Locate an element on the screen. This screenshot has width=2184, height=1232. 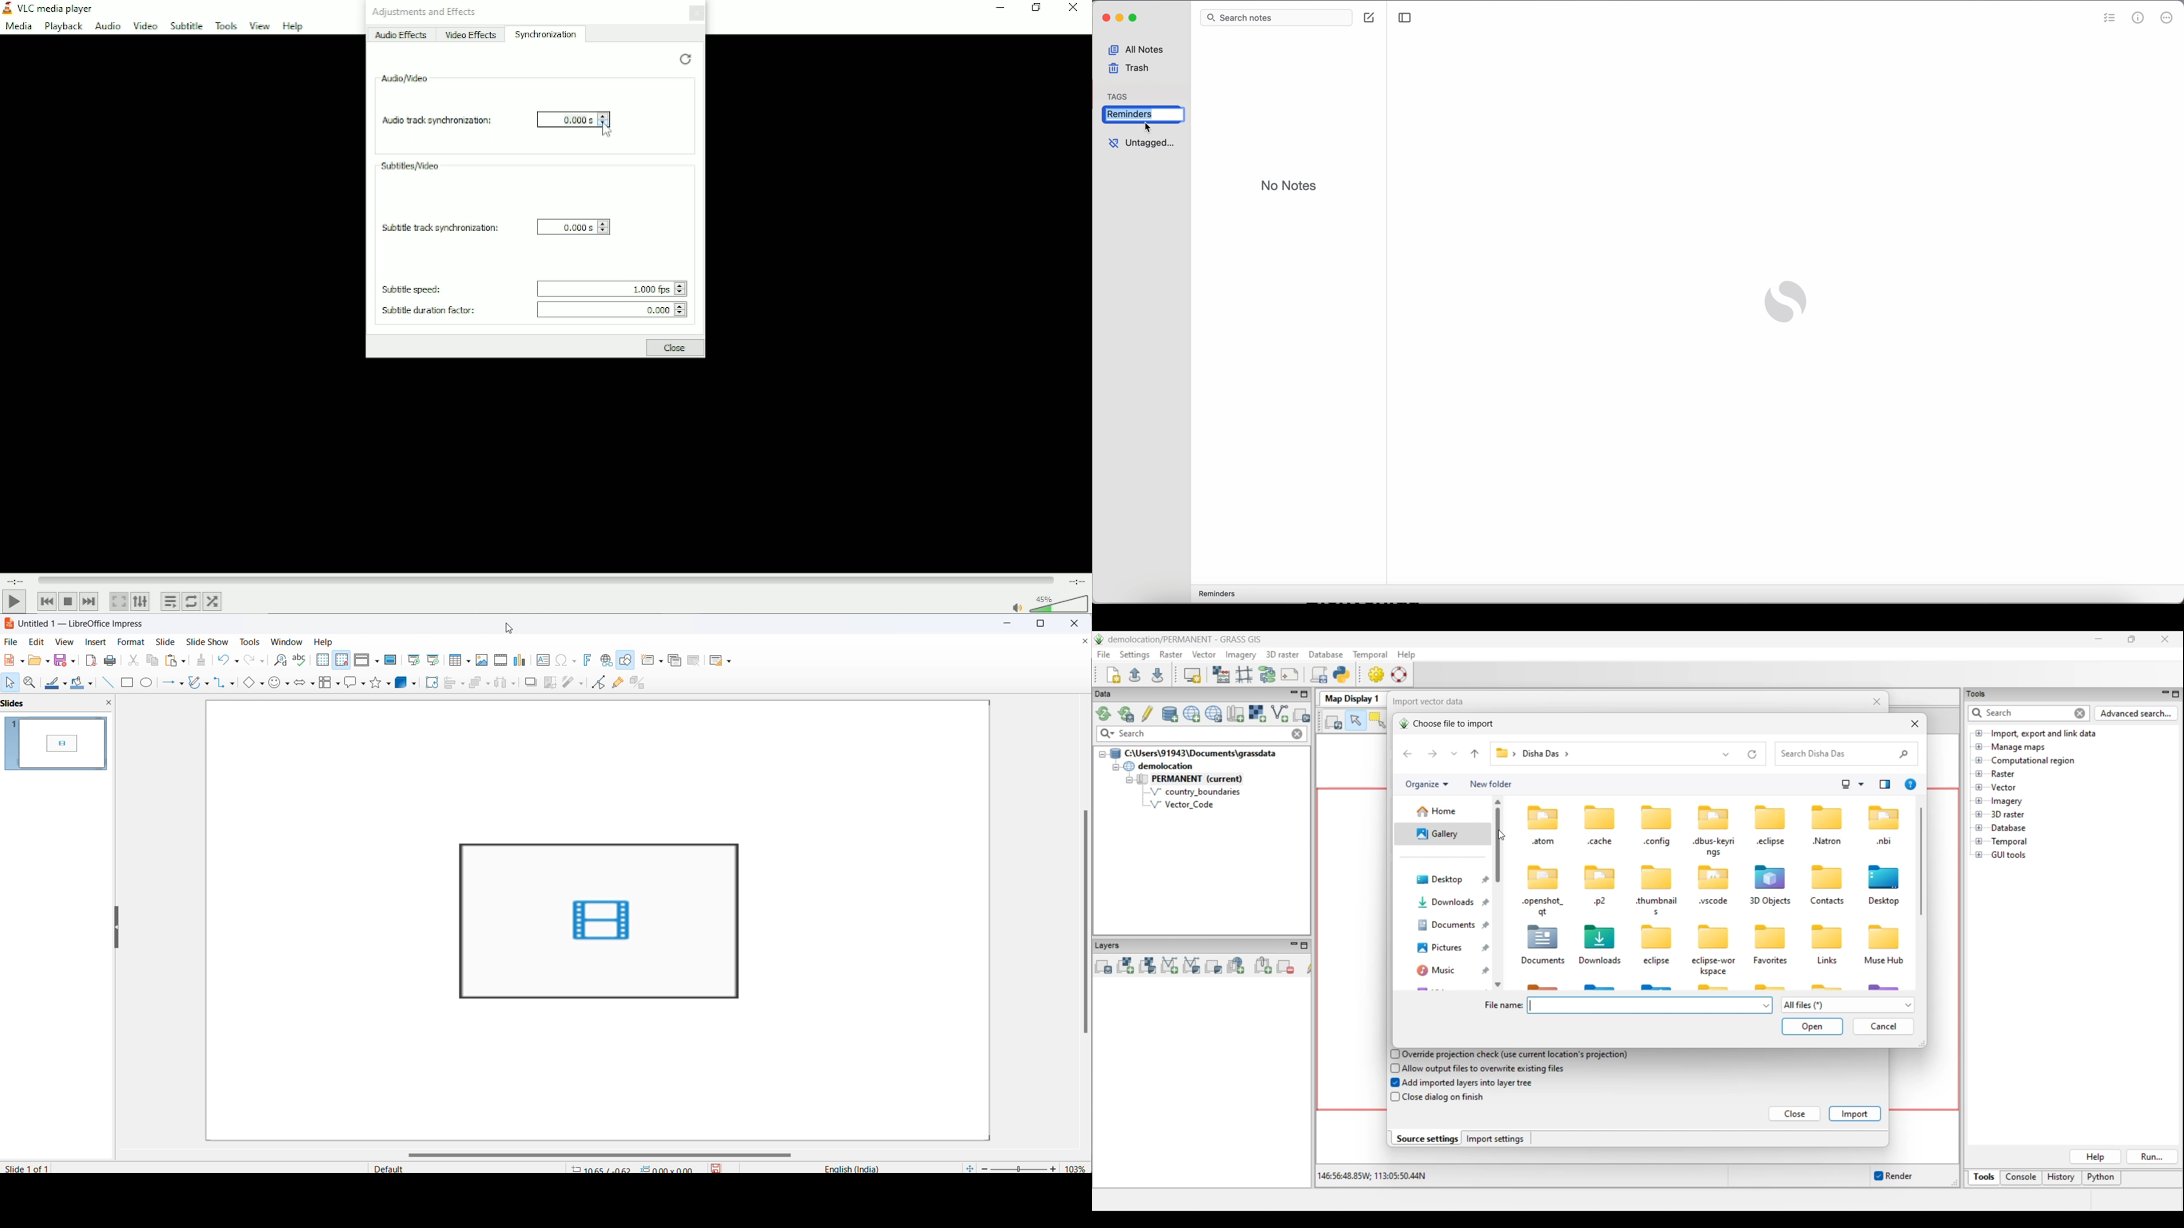
no notes is located at coordinates (1289, 187).